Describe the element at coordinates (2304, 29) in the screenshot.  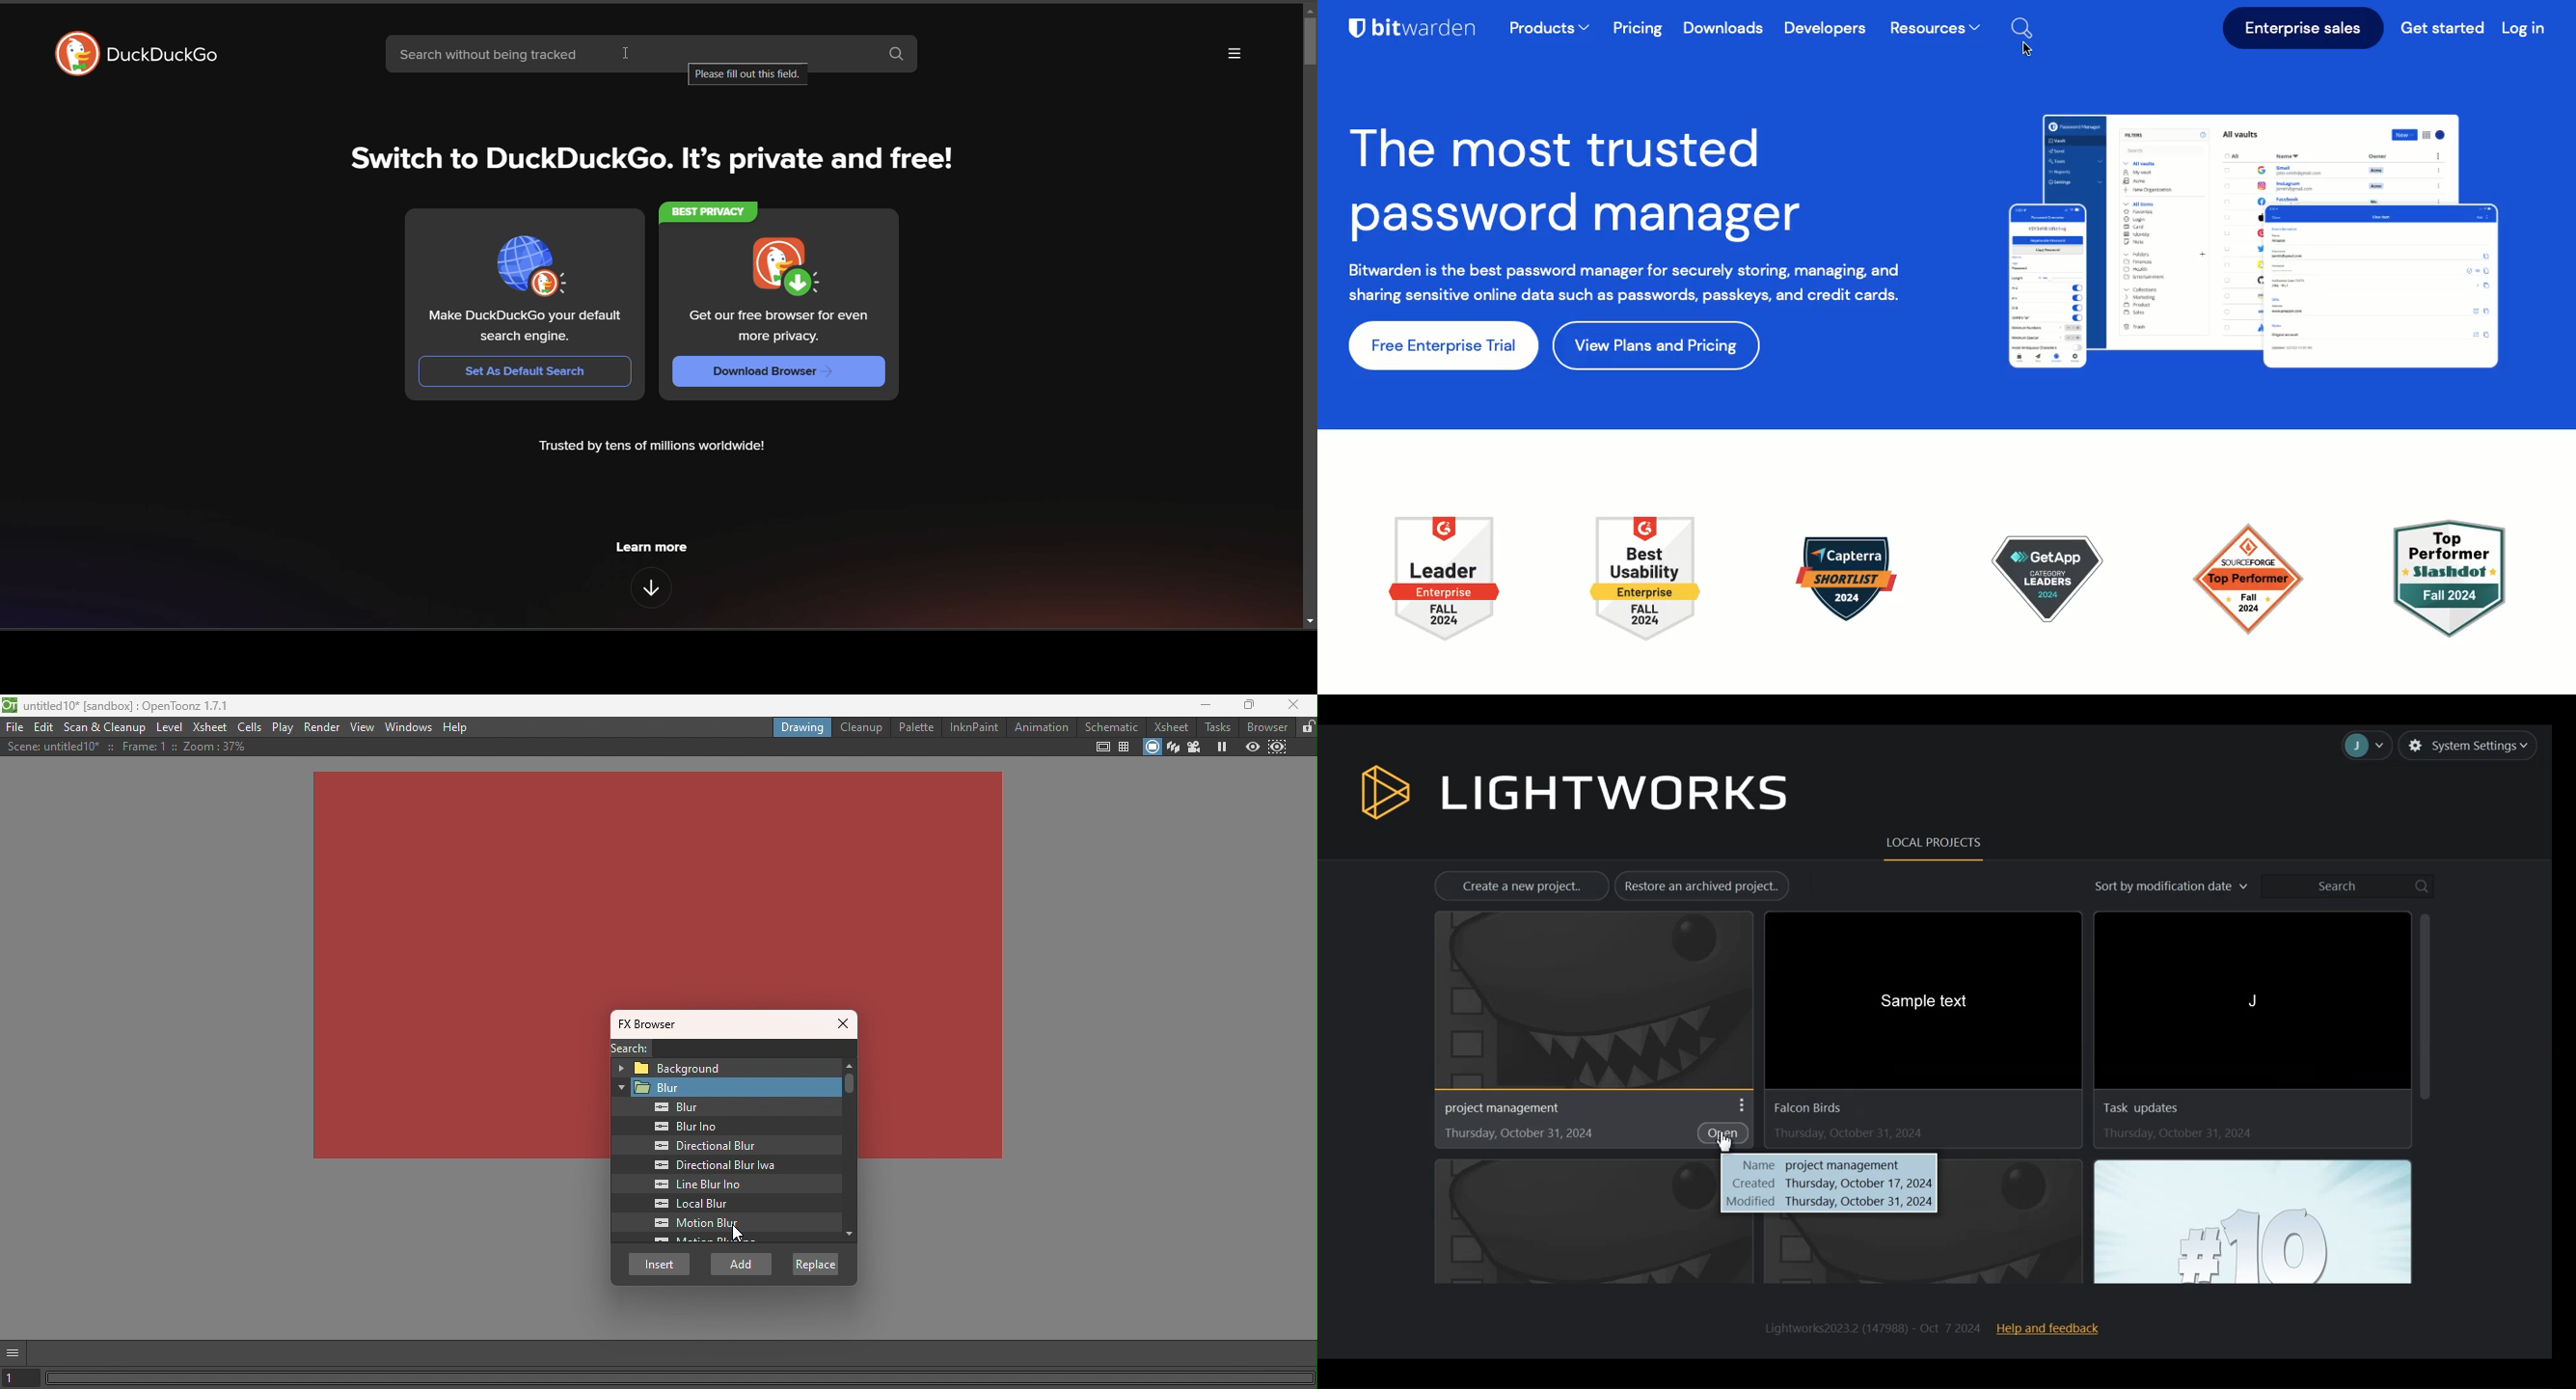
I see `Enterprise sales` at that location.